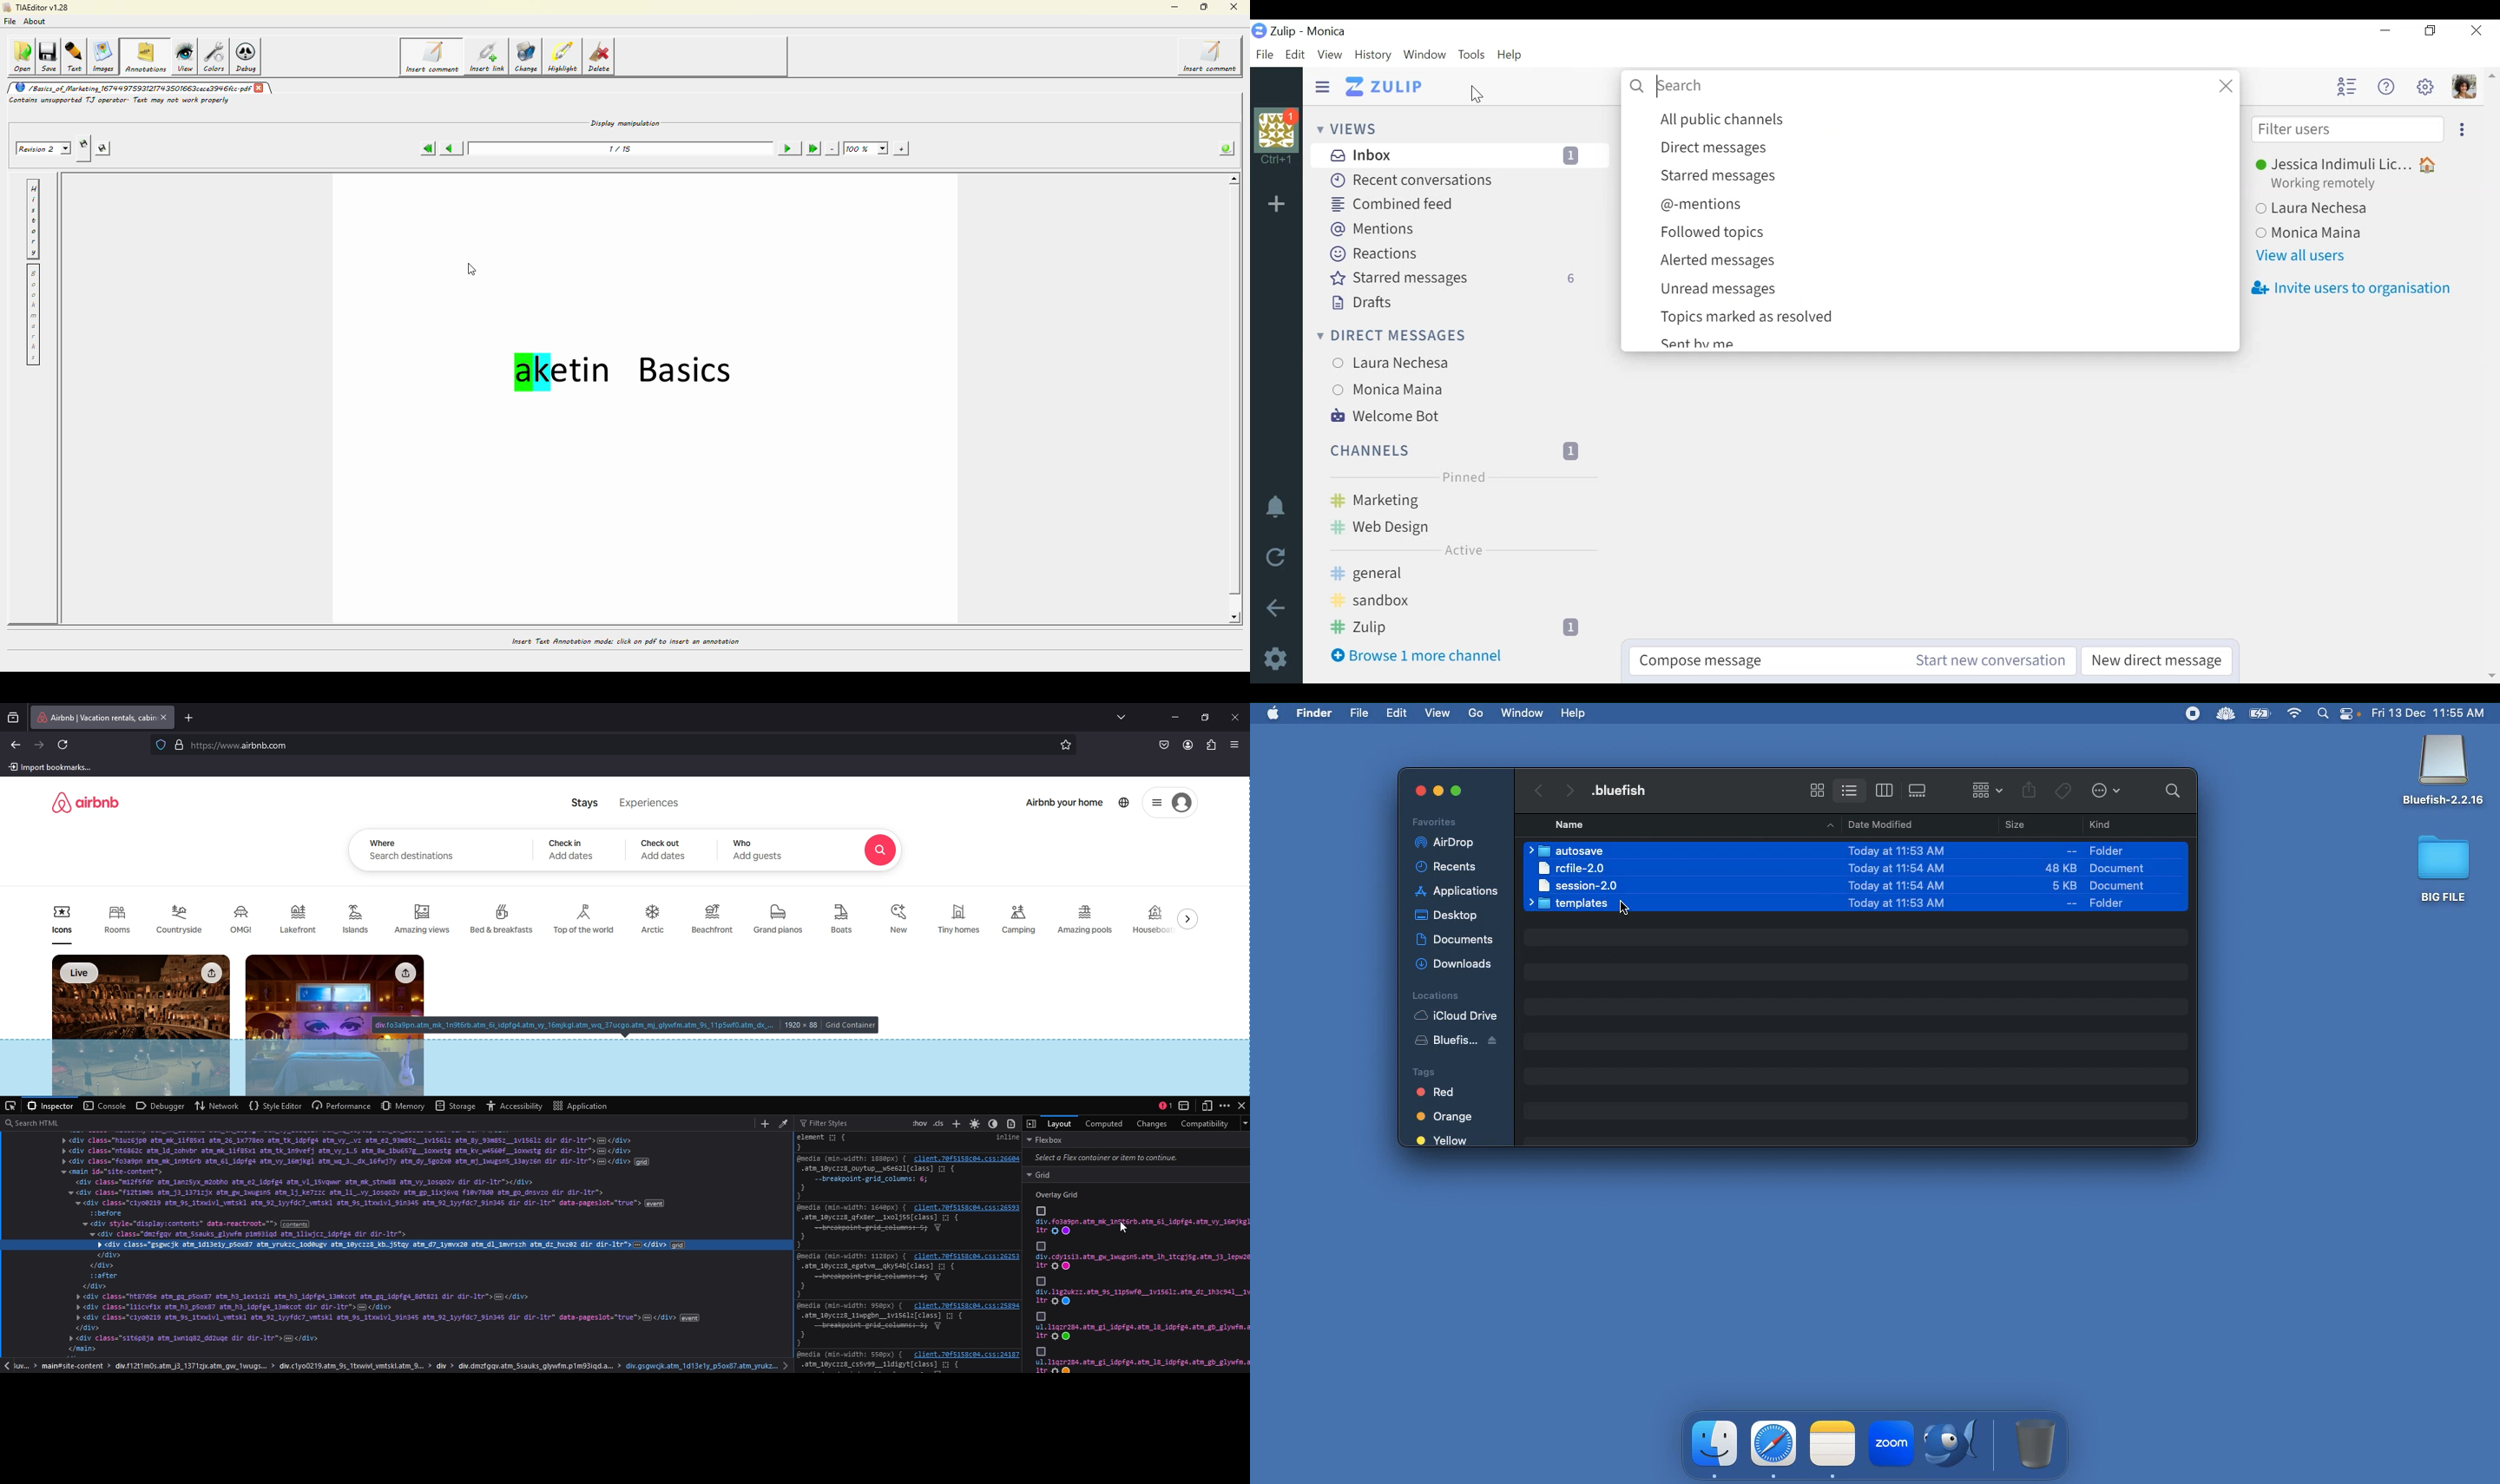  What do you see at coordinates (38, 21) in the screenshot?
I see `about` at bounding box center [38, 21].